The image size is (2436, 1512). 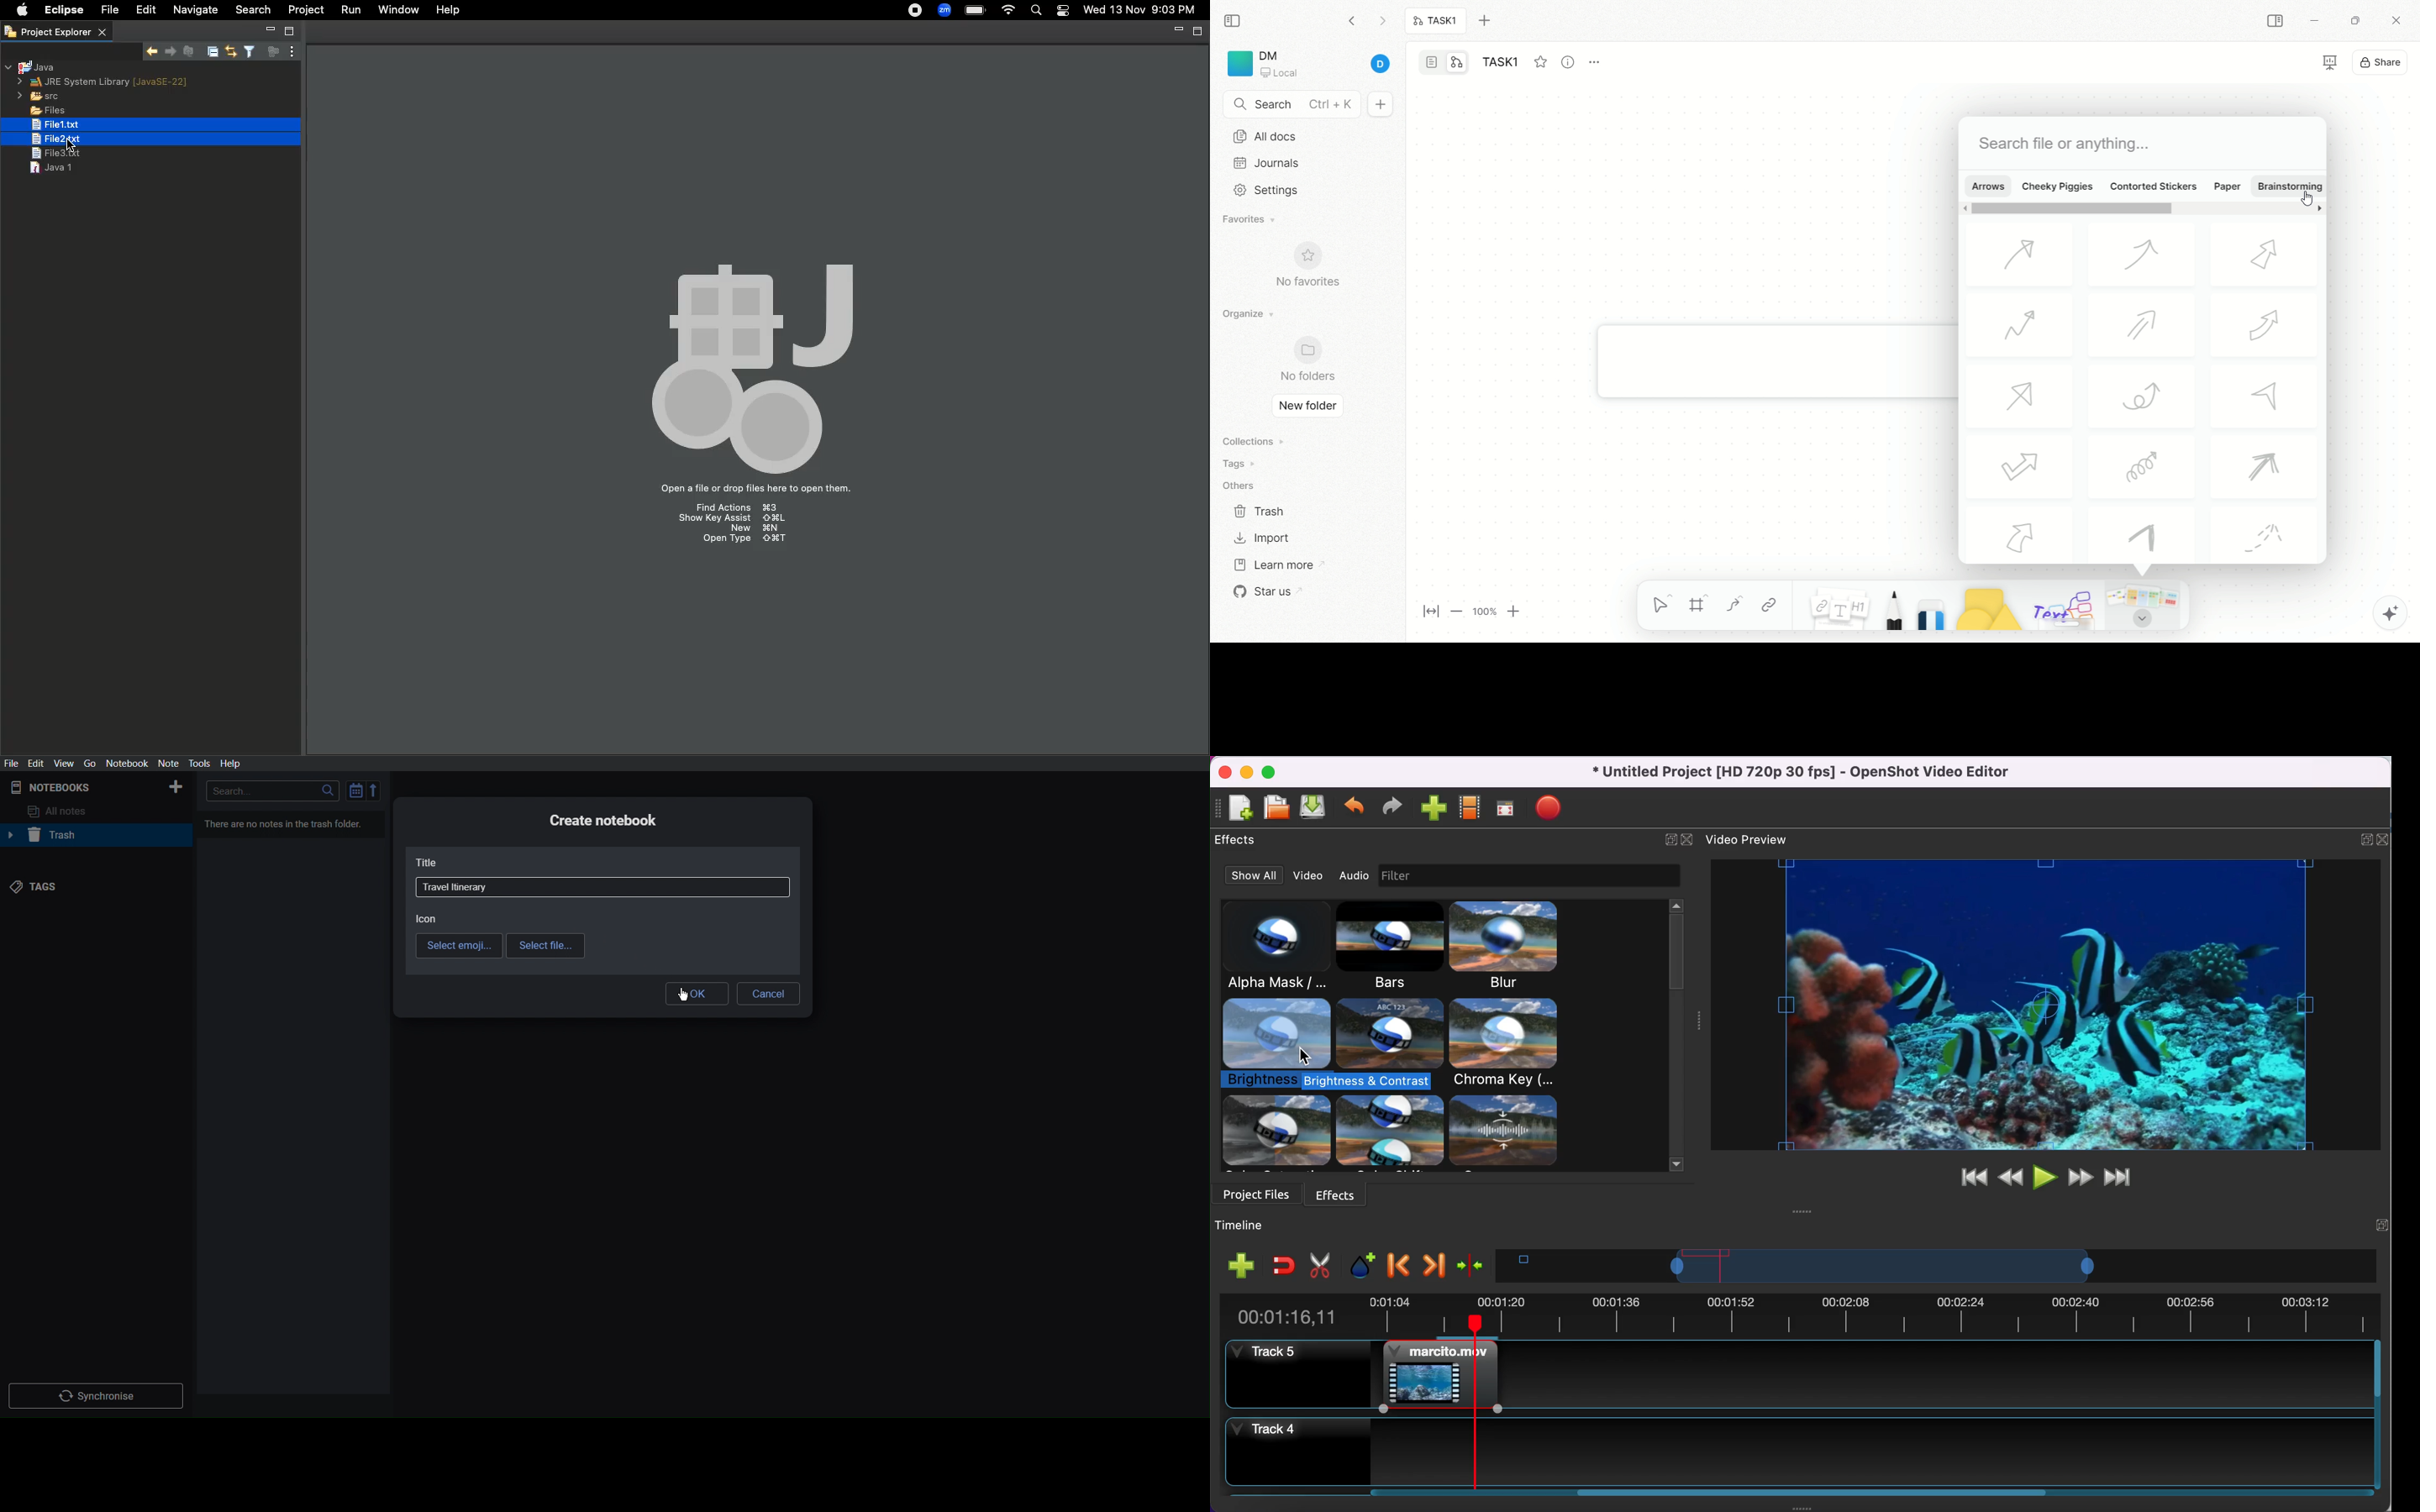 I want to click on Collapse all, so click(x=210, y=53).